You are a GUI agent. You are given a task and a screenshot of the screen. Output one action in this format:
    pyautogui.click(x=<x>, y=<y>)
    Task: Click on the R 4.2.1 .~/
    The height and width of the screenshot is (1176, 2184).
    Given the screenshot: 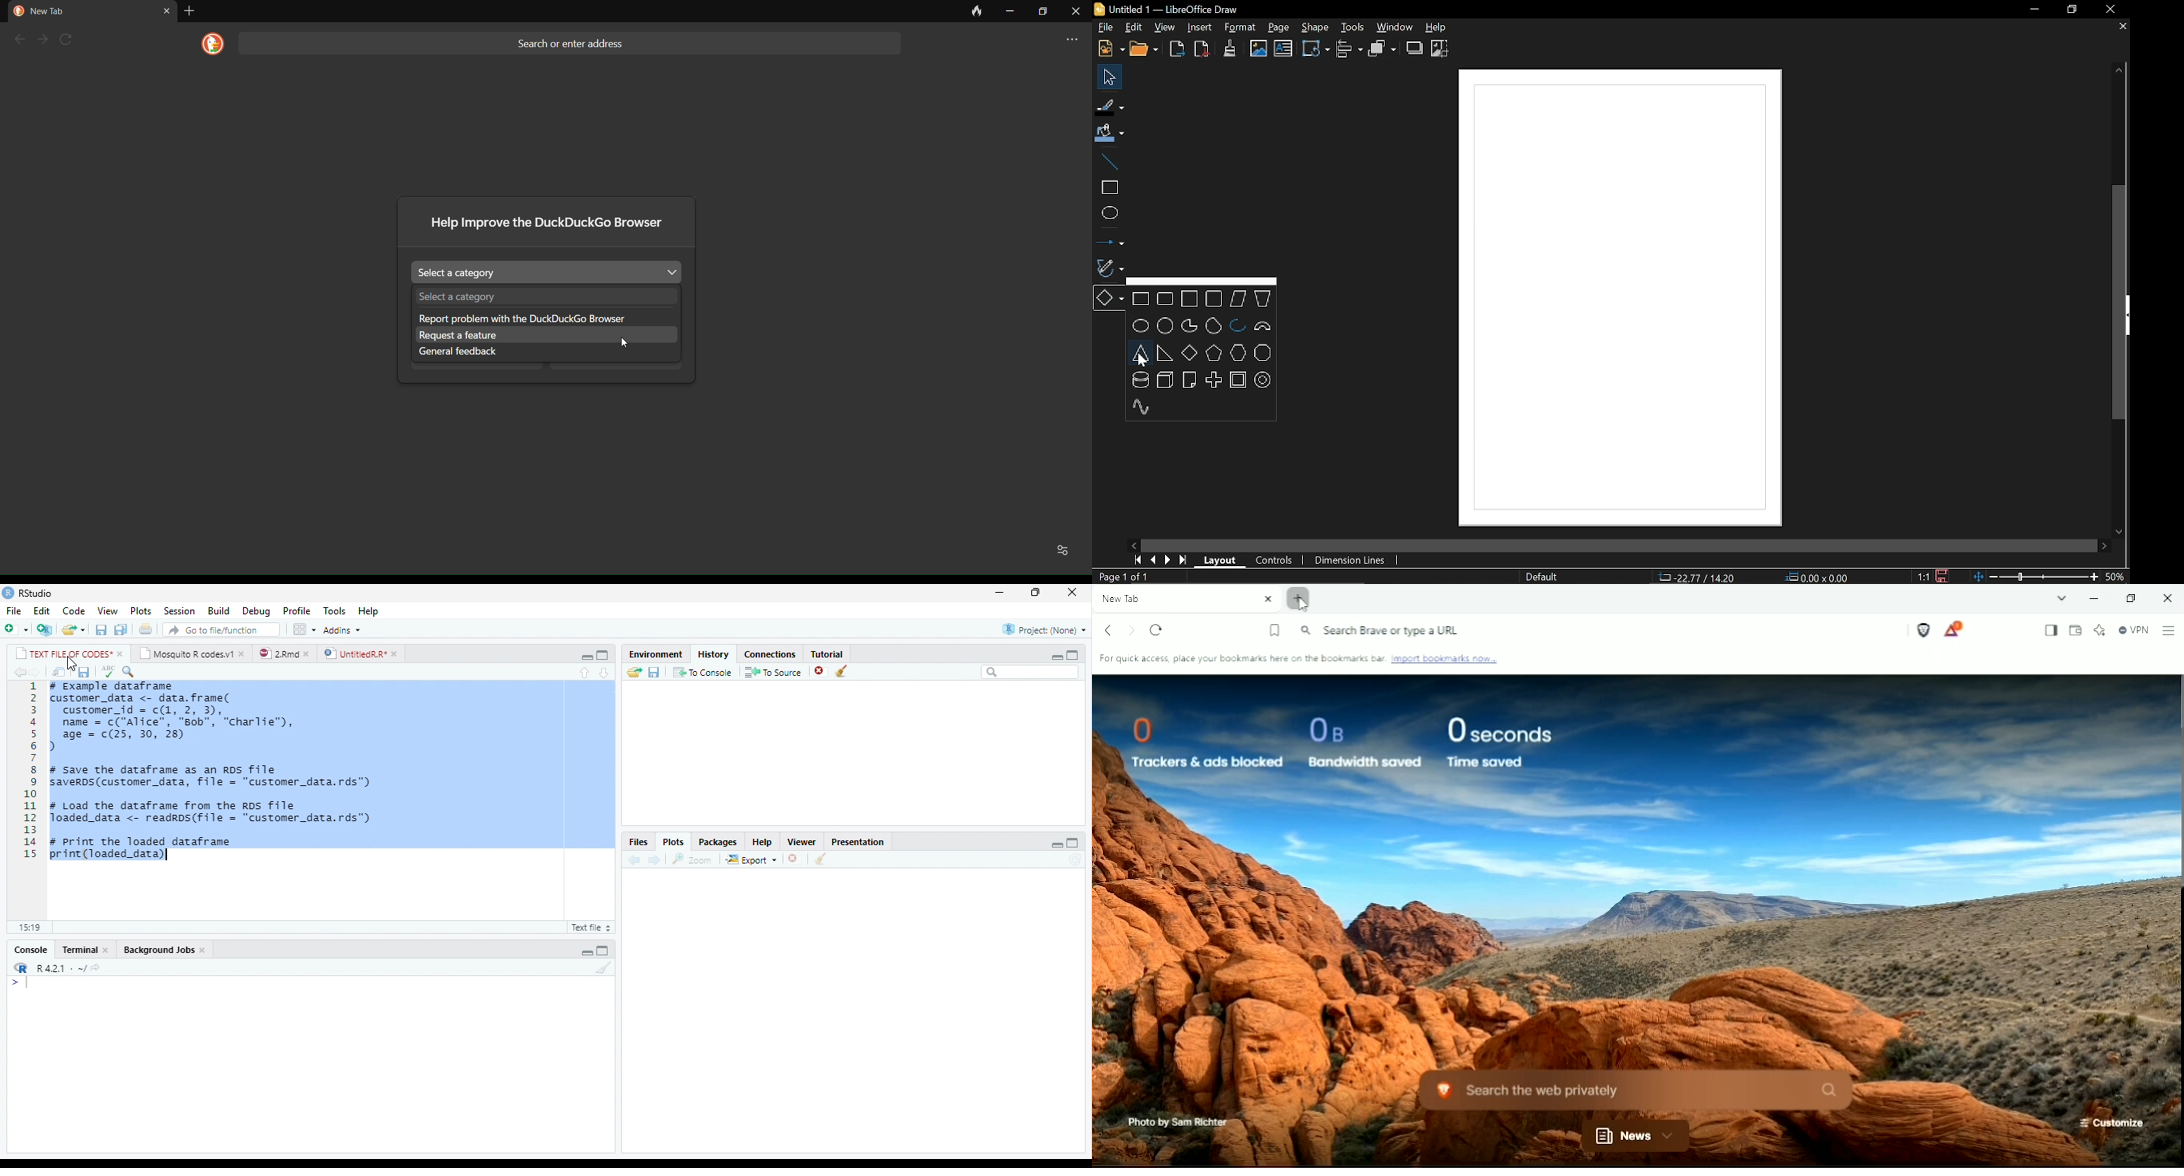 What is the action you would take?
    pyautogui.click(x=58, y=967)
    